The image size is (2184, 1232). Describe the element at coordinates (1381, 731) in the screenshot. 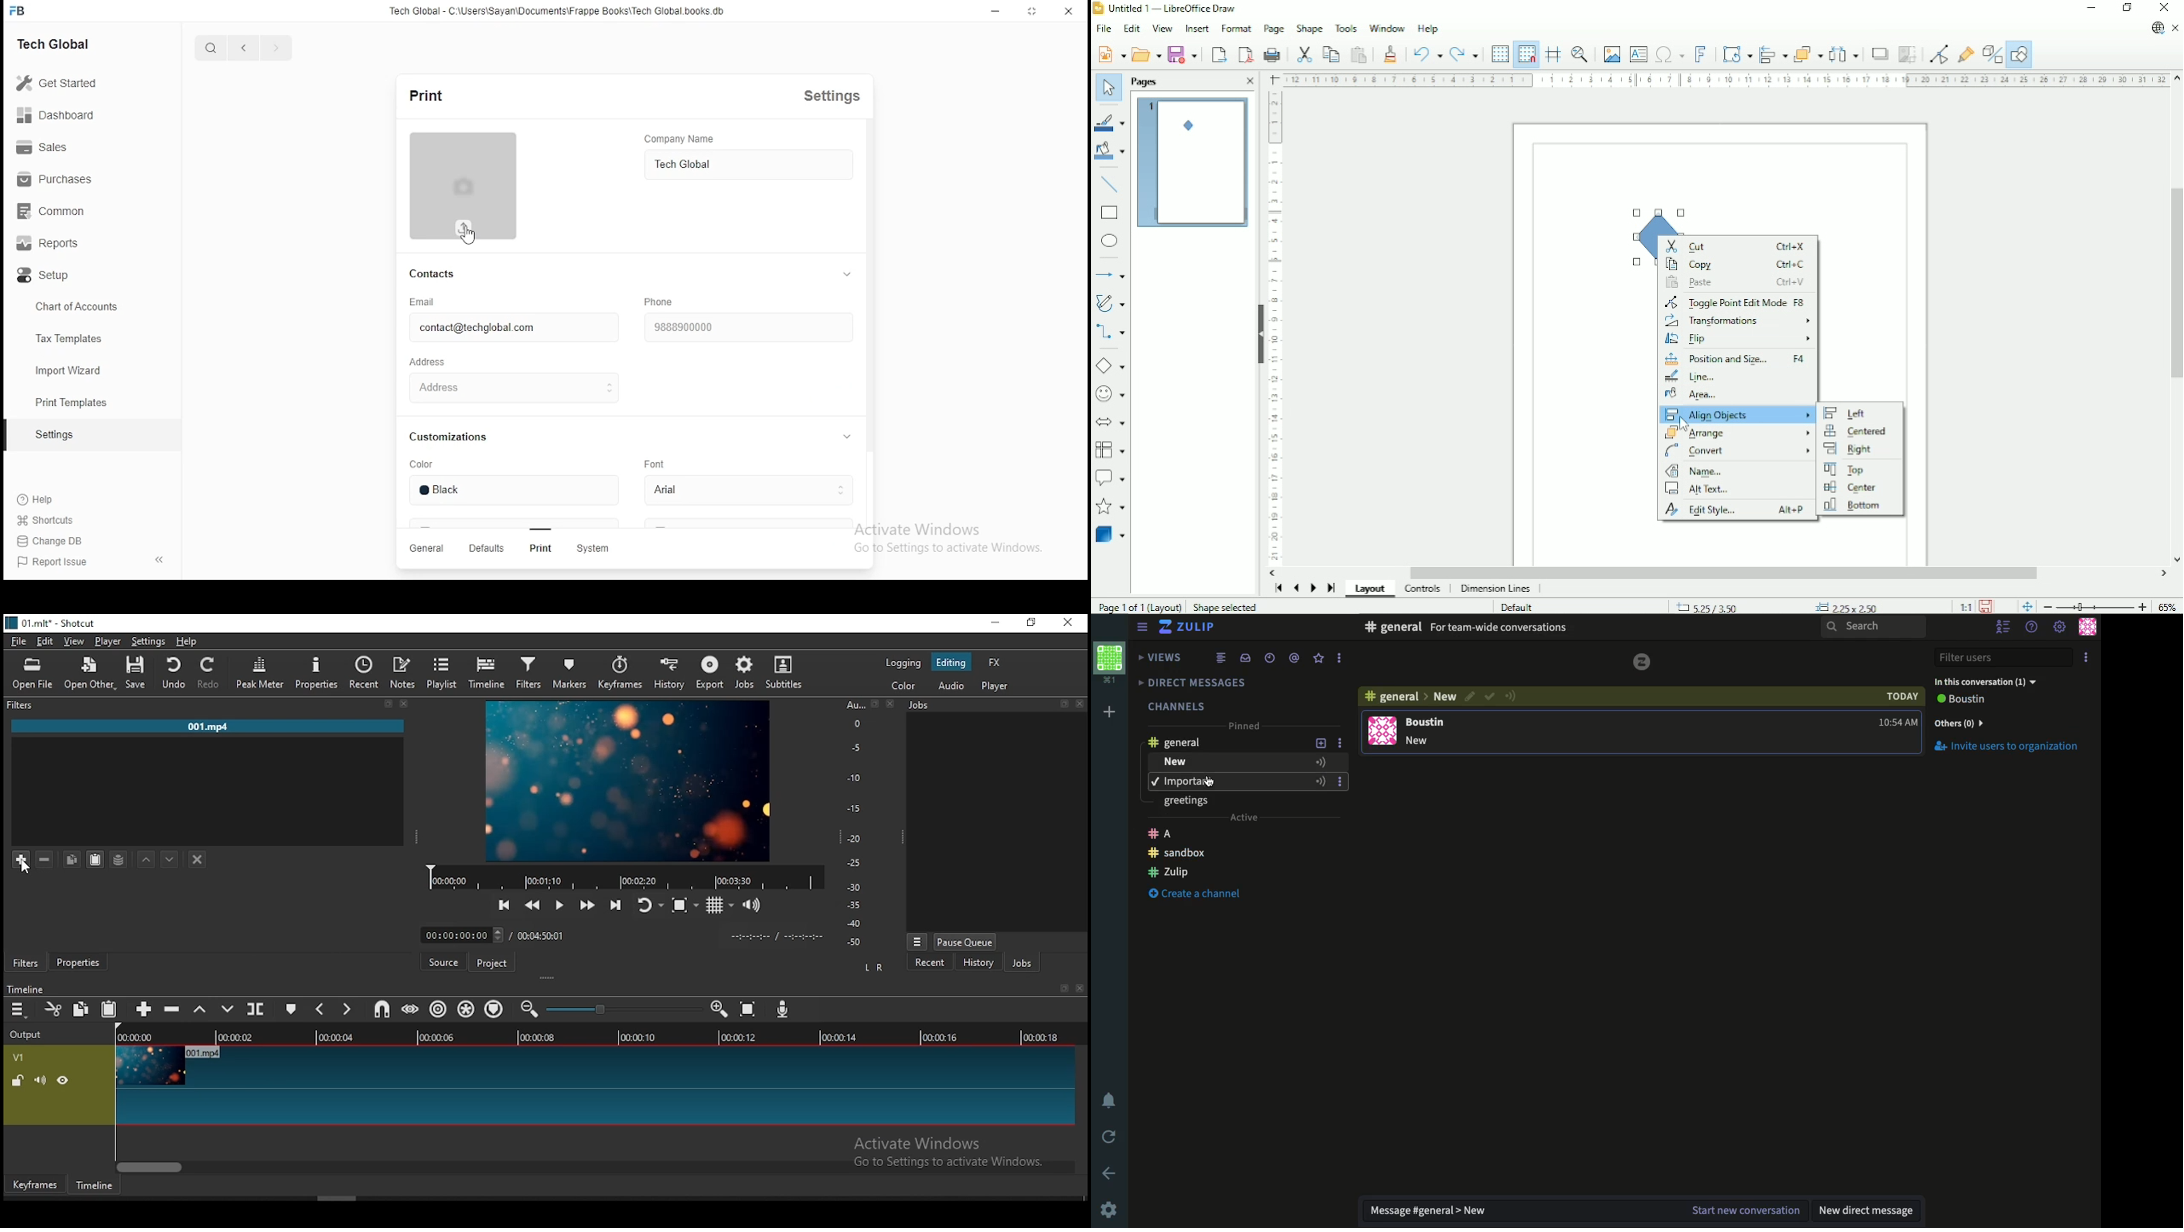

I see `user profile` at that location.